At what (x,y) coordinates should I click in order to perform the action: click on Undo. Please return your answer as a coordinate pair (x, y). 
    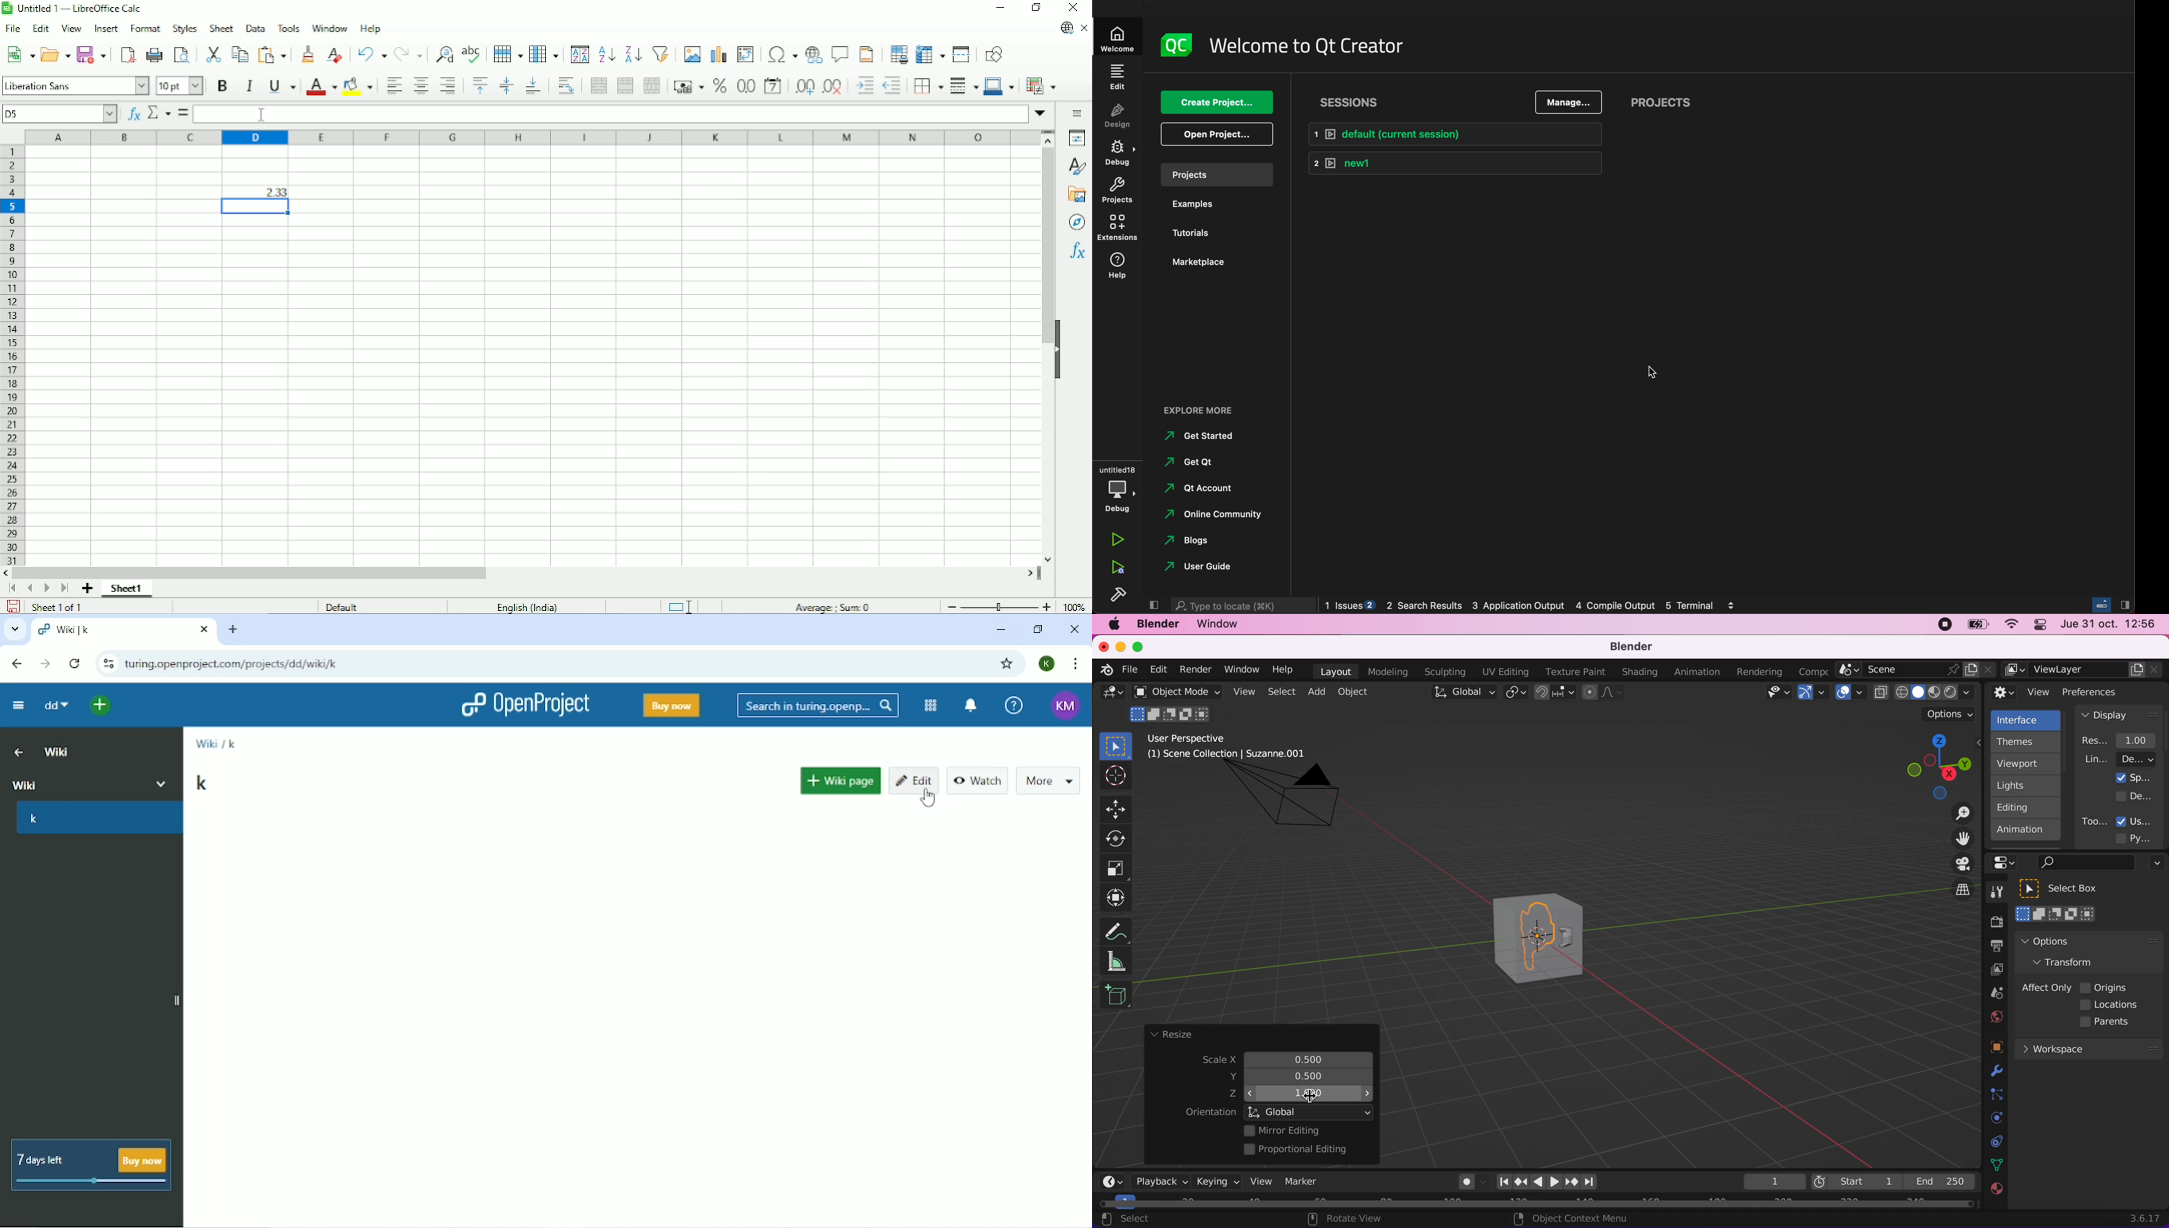
    Looking at the image, I should click on (372, 53).